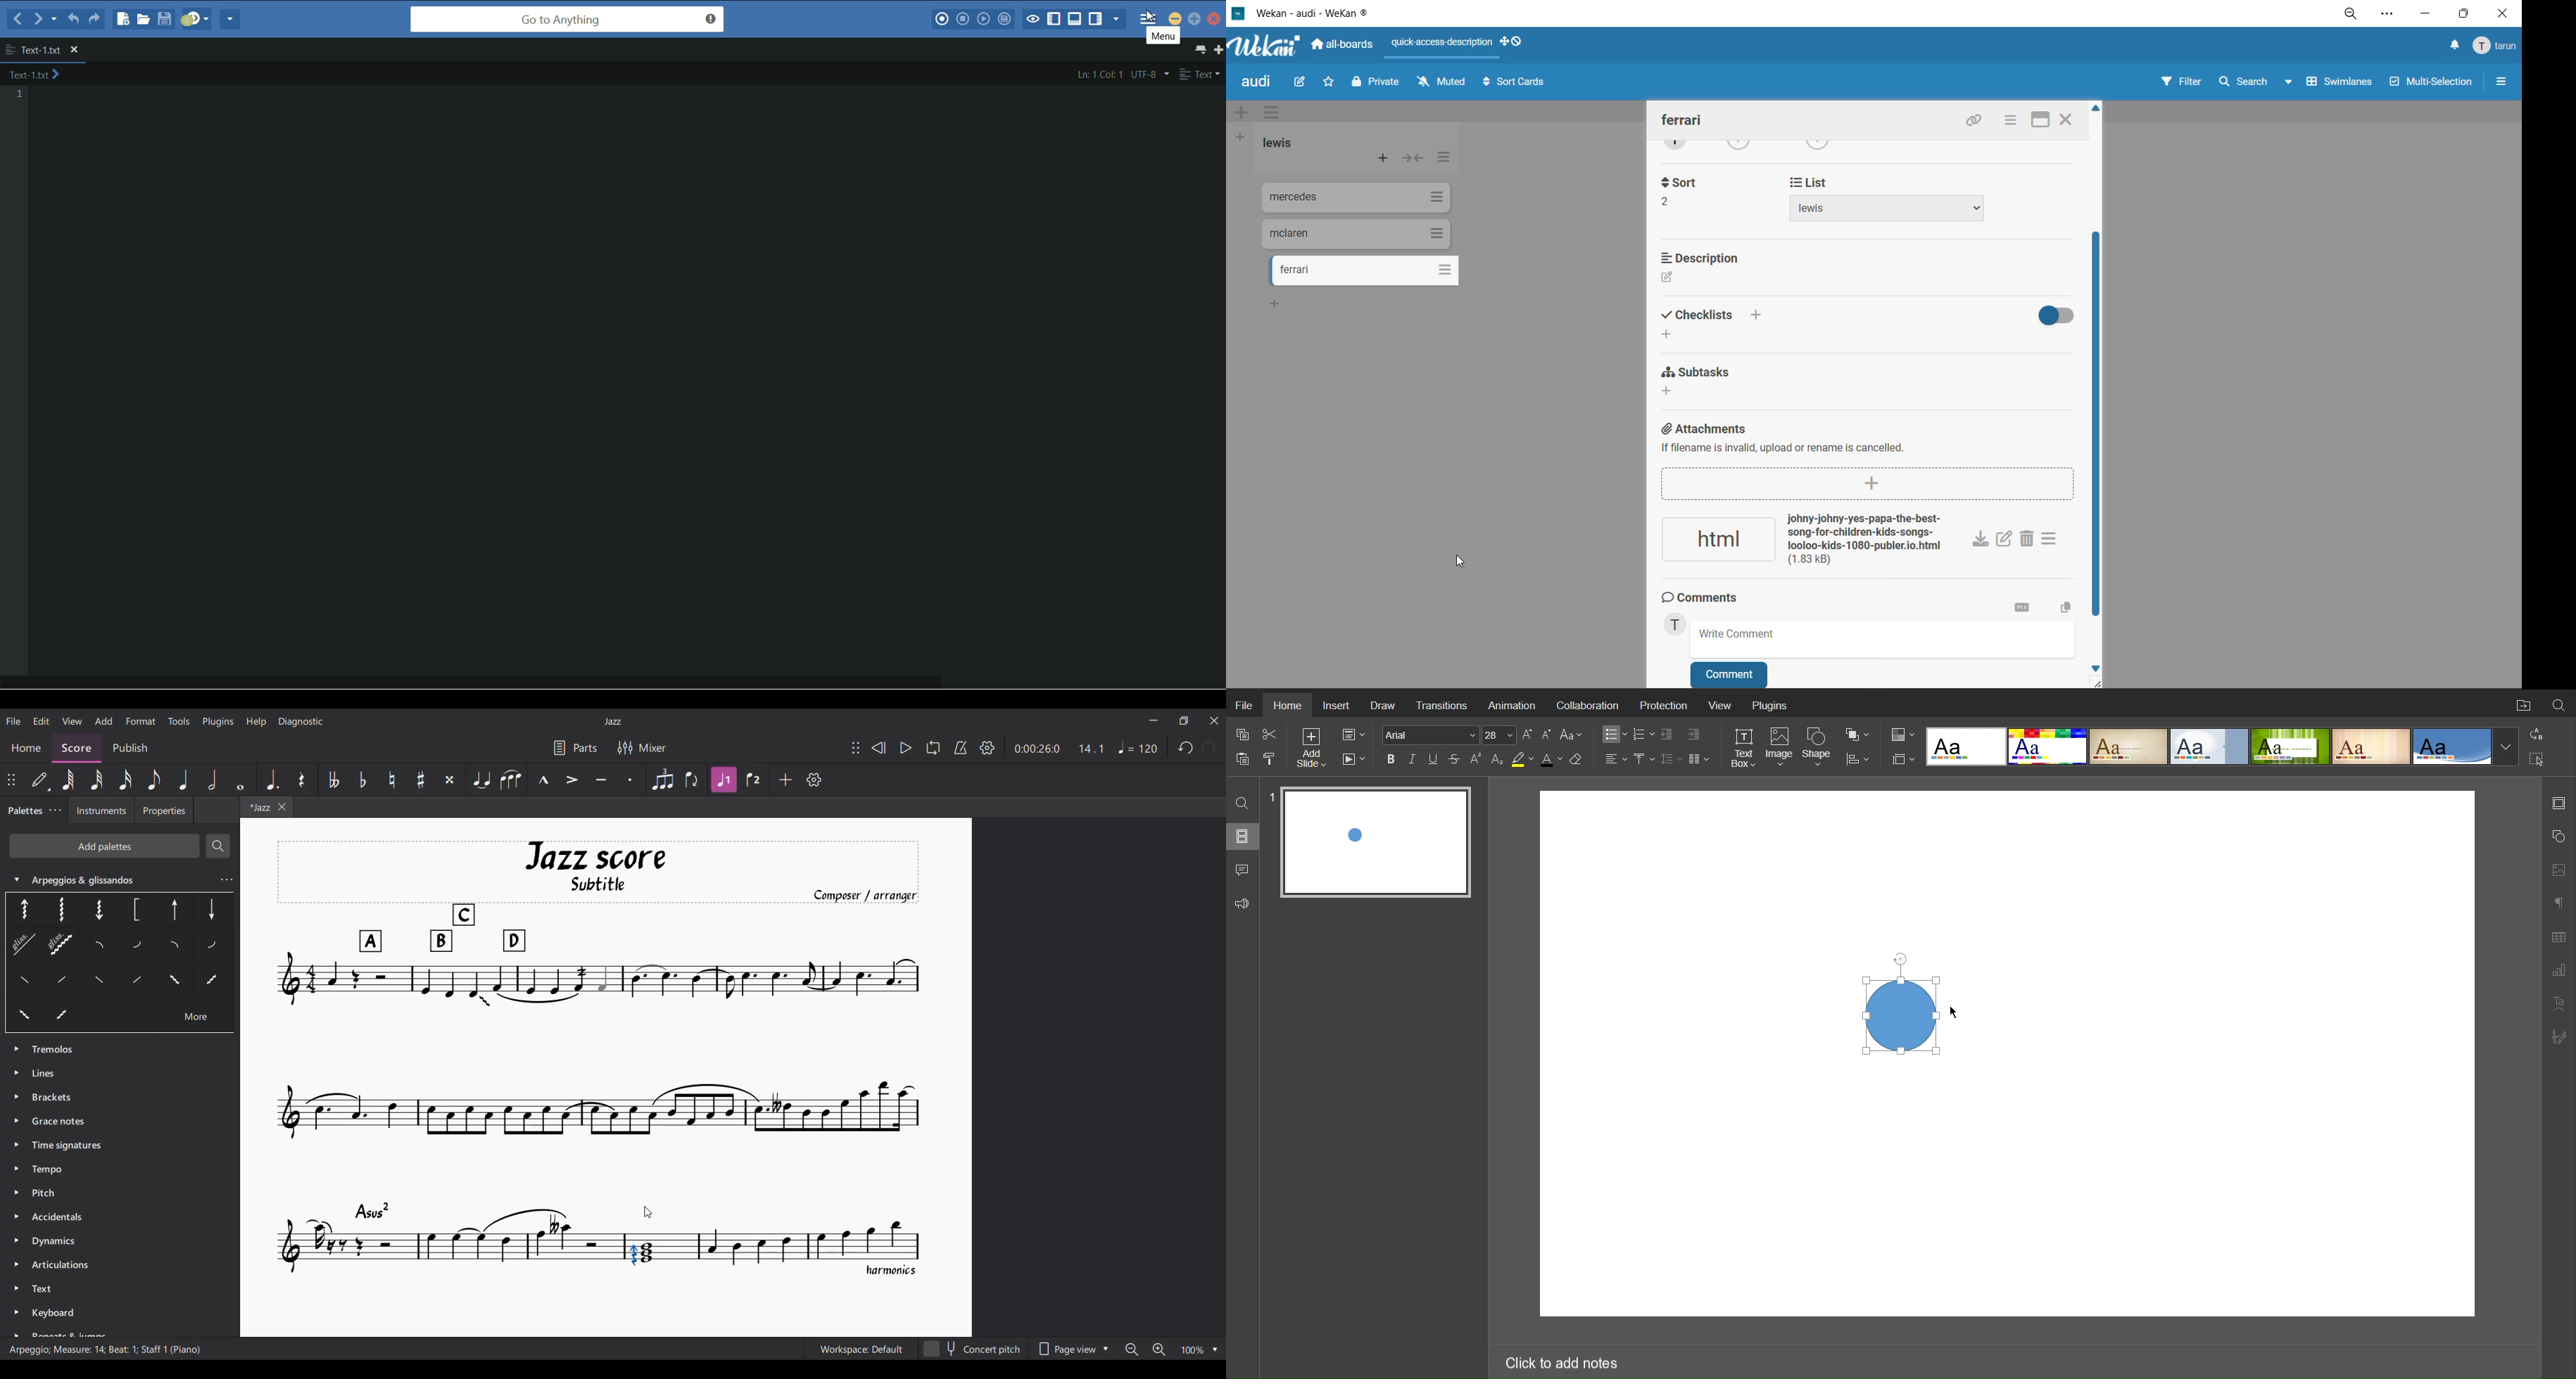  Describe the element at coordinates (17, 879) in the screenshot. I see `Collapse` at that location.